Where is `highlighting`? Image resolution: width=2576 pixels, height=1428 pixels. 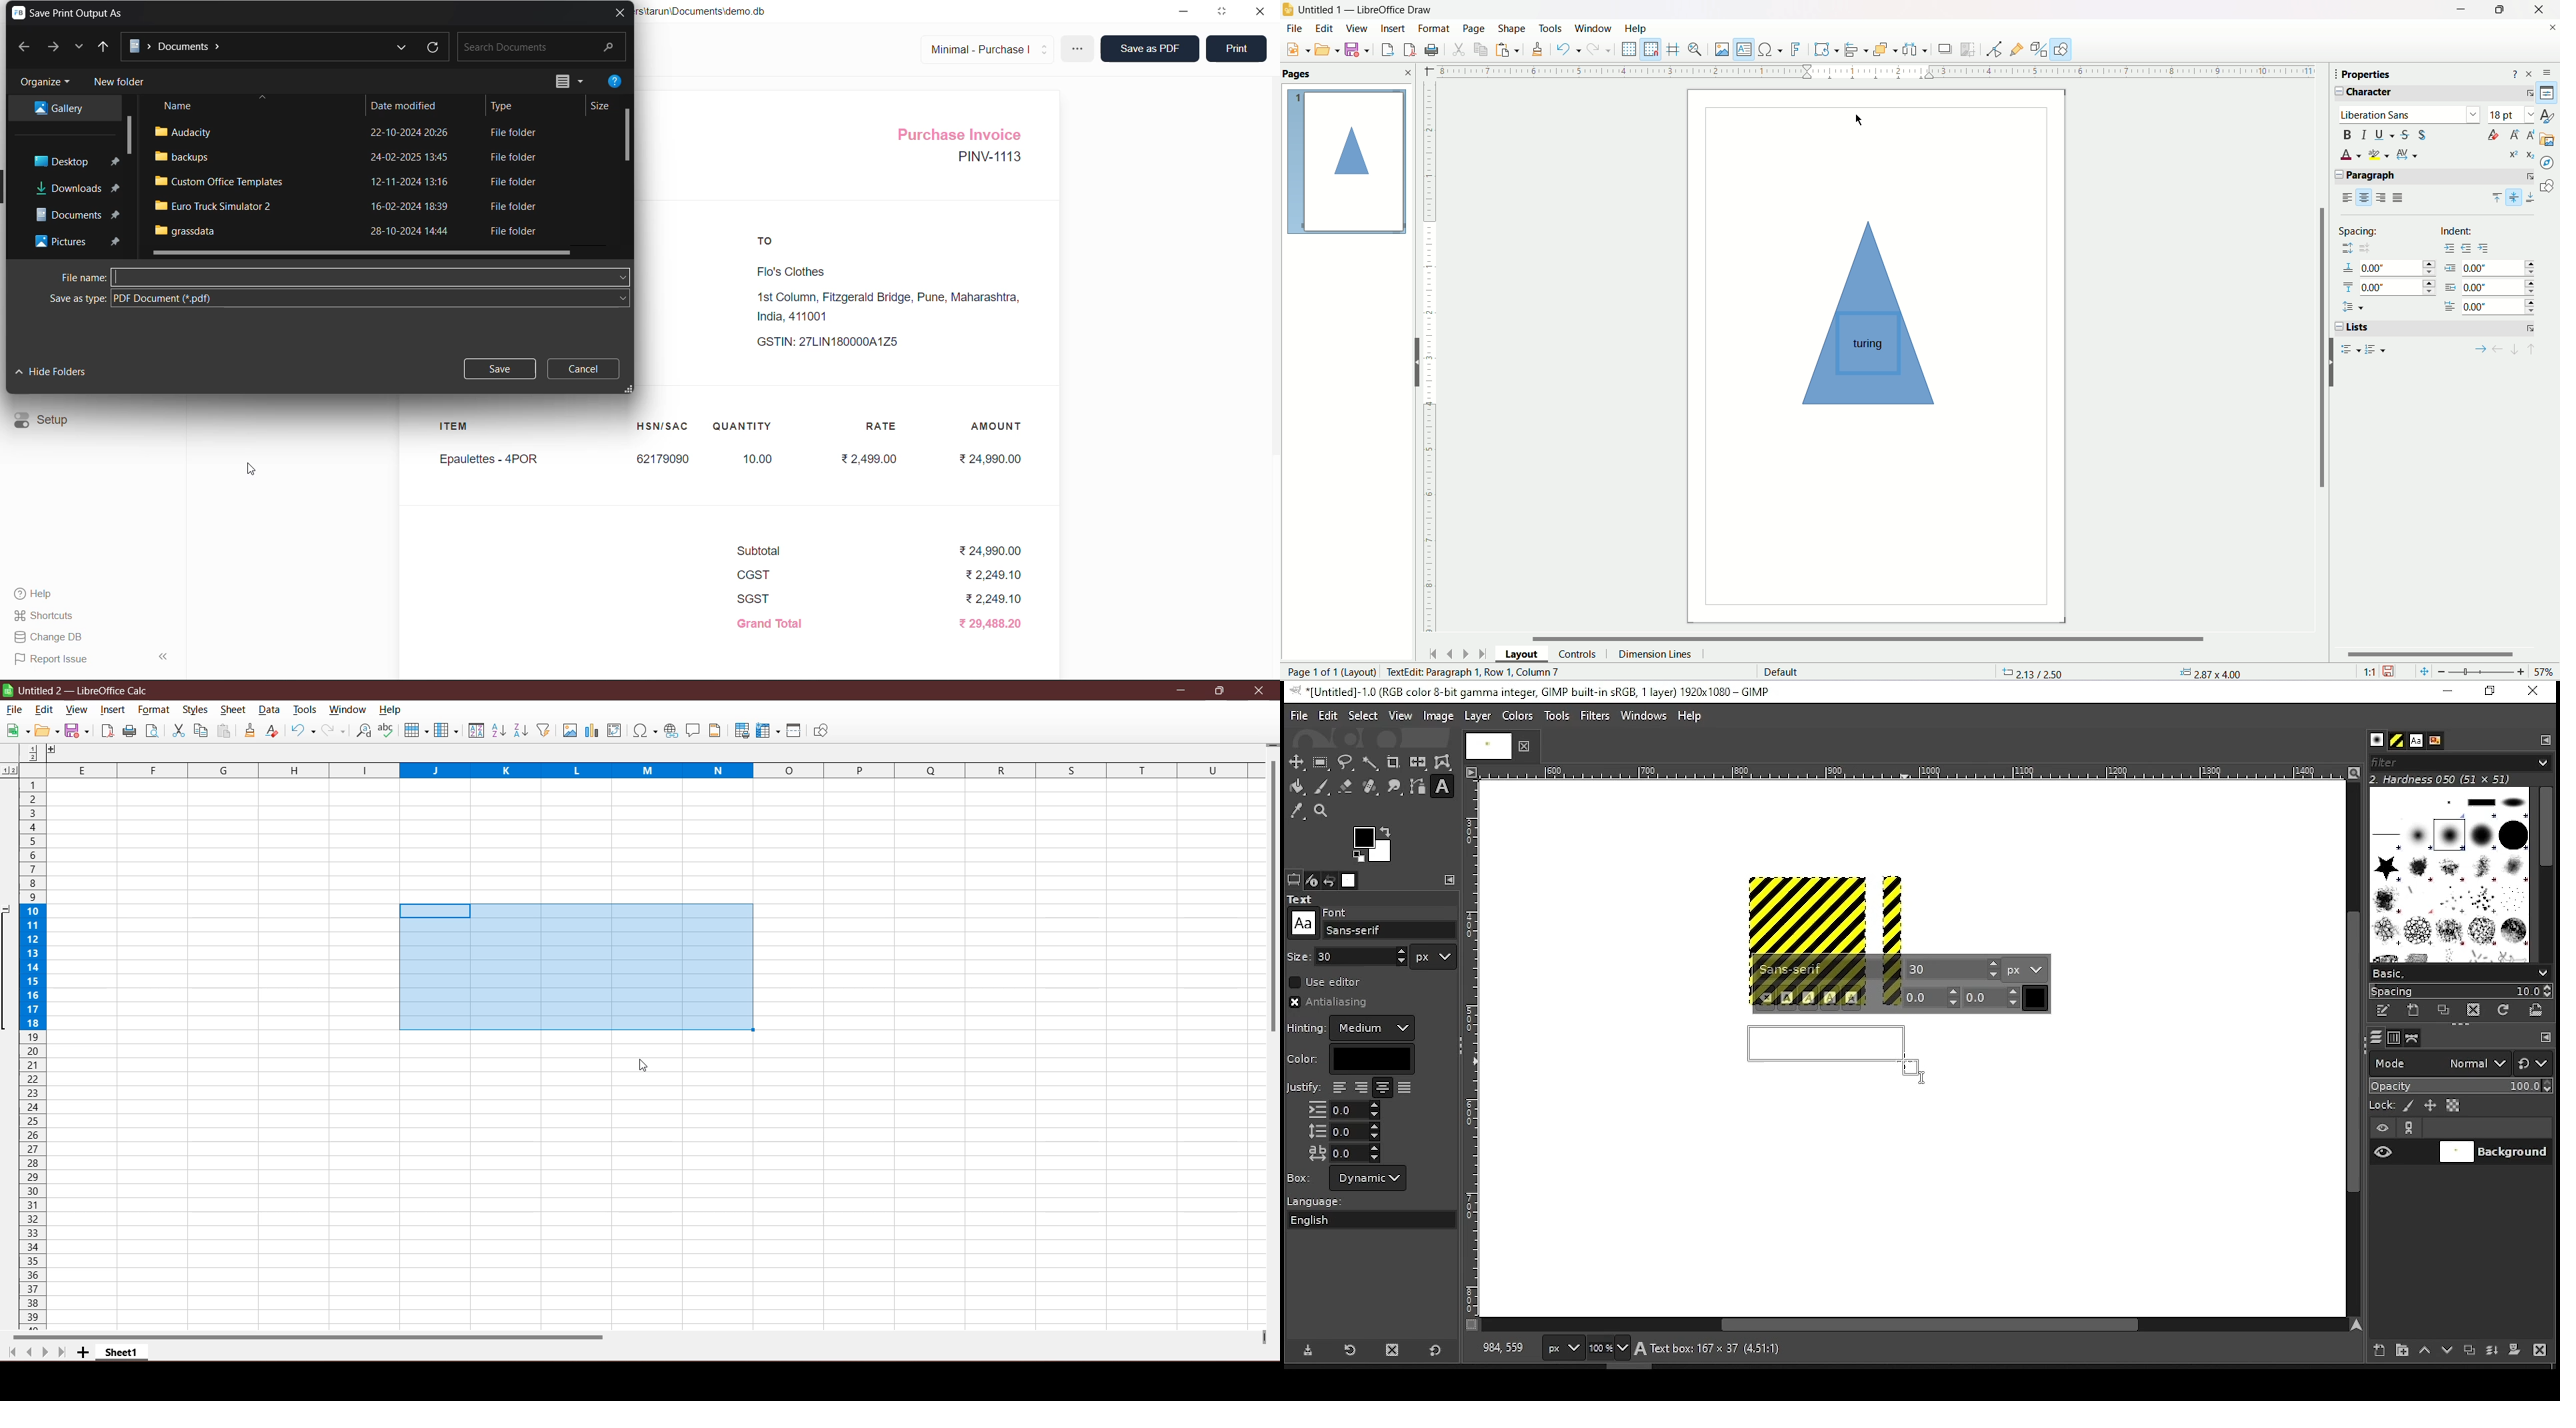
highlighting is located at coordinates (2378, 157).